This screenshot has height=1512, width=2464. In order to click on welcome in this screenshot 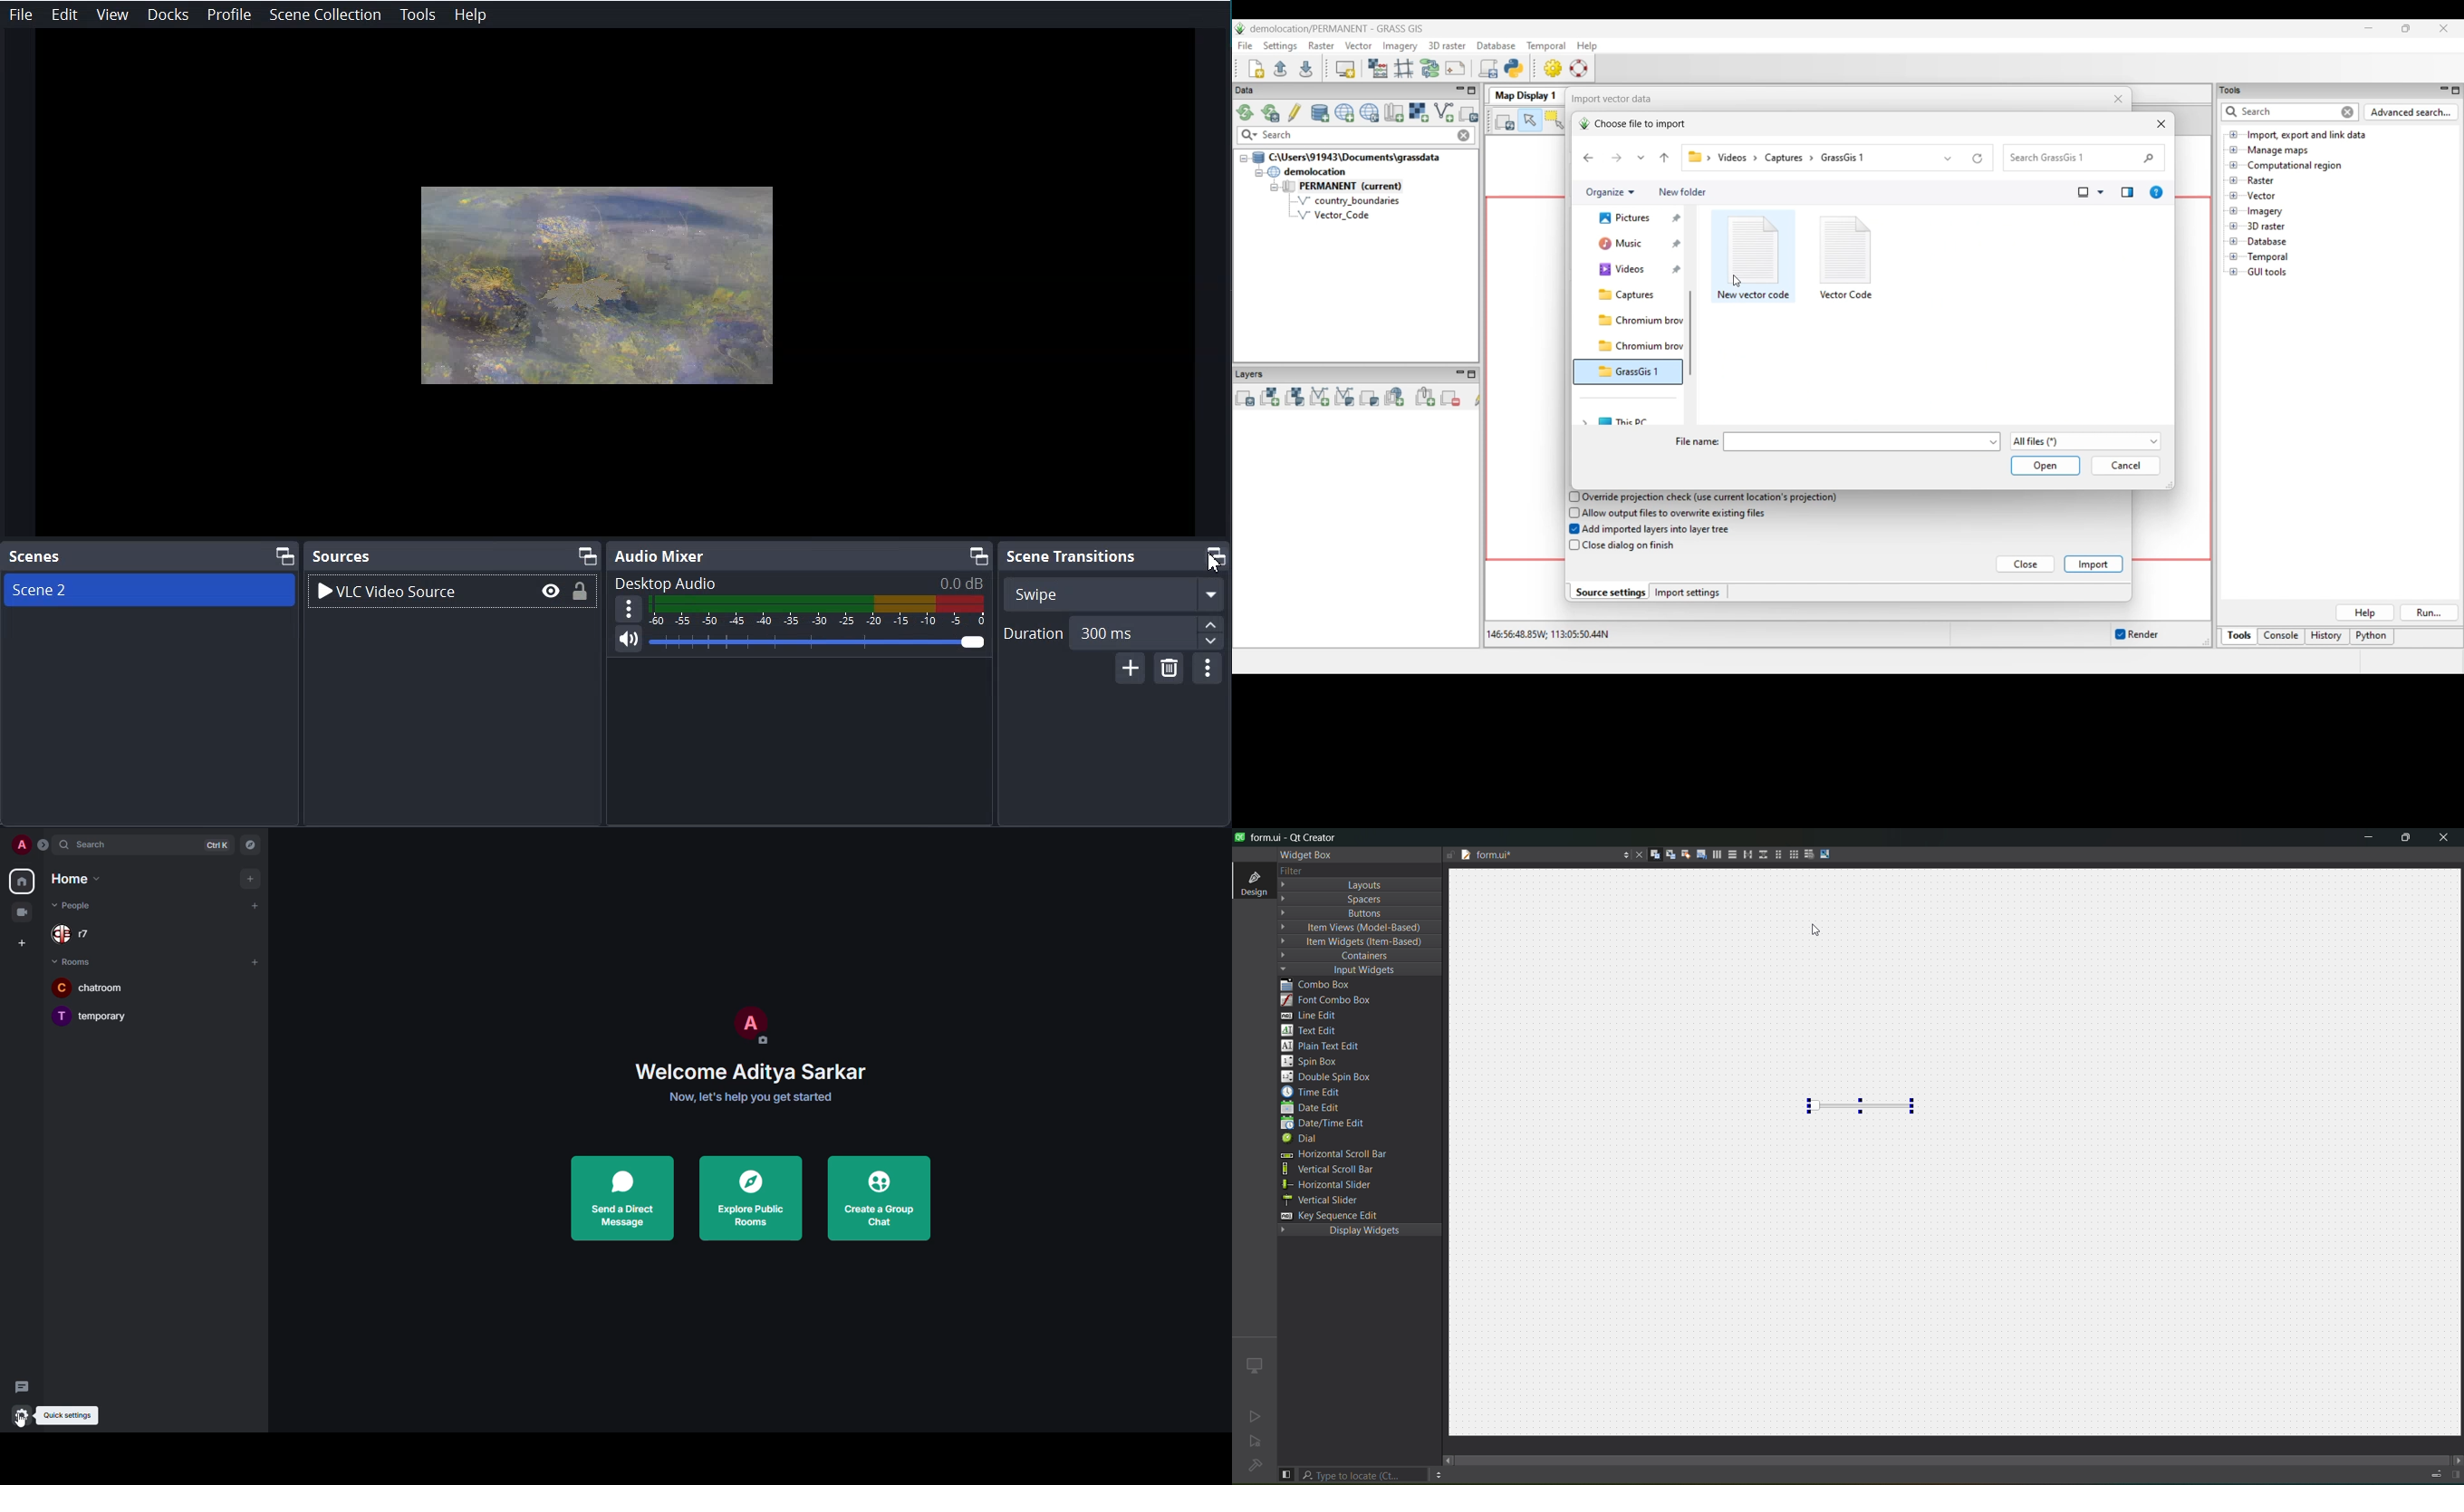, I will do `click(751, 1071)`.